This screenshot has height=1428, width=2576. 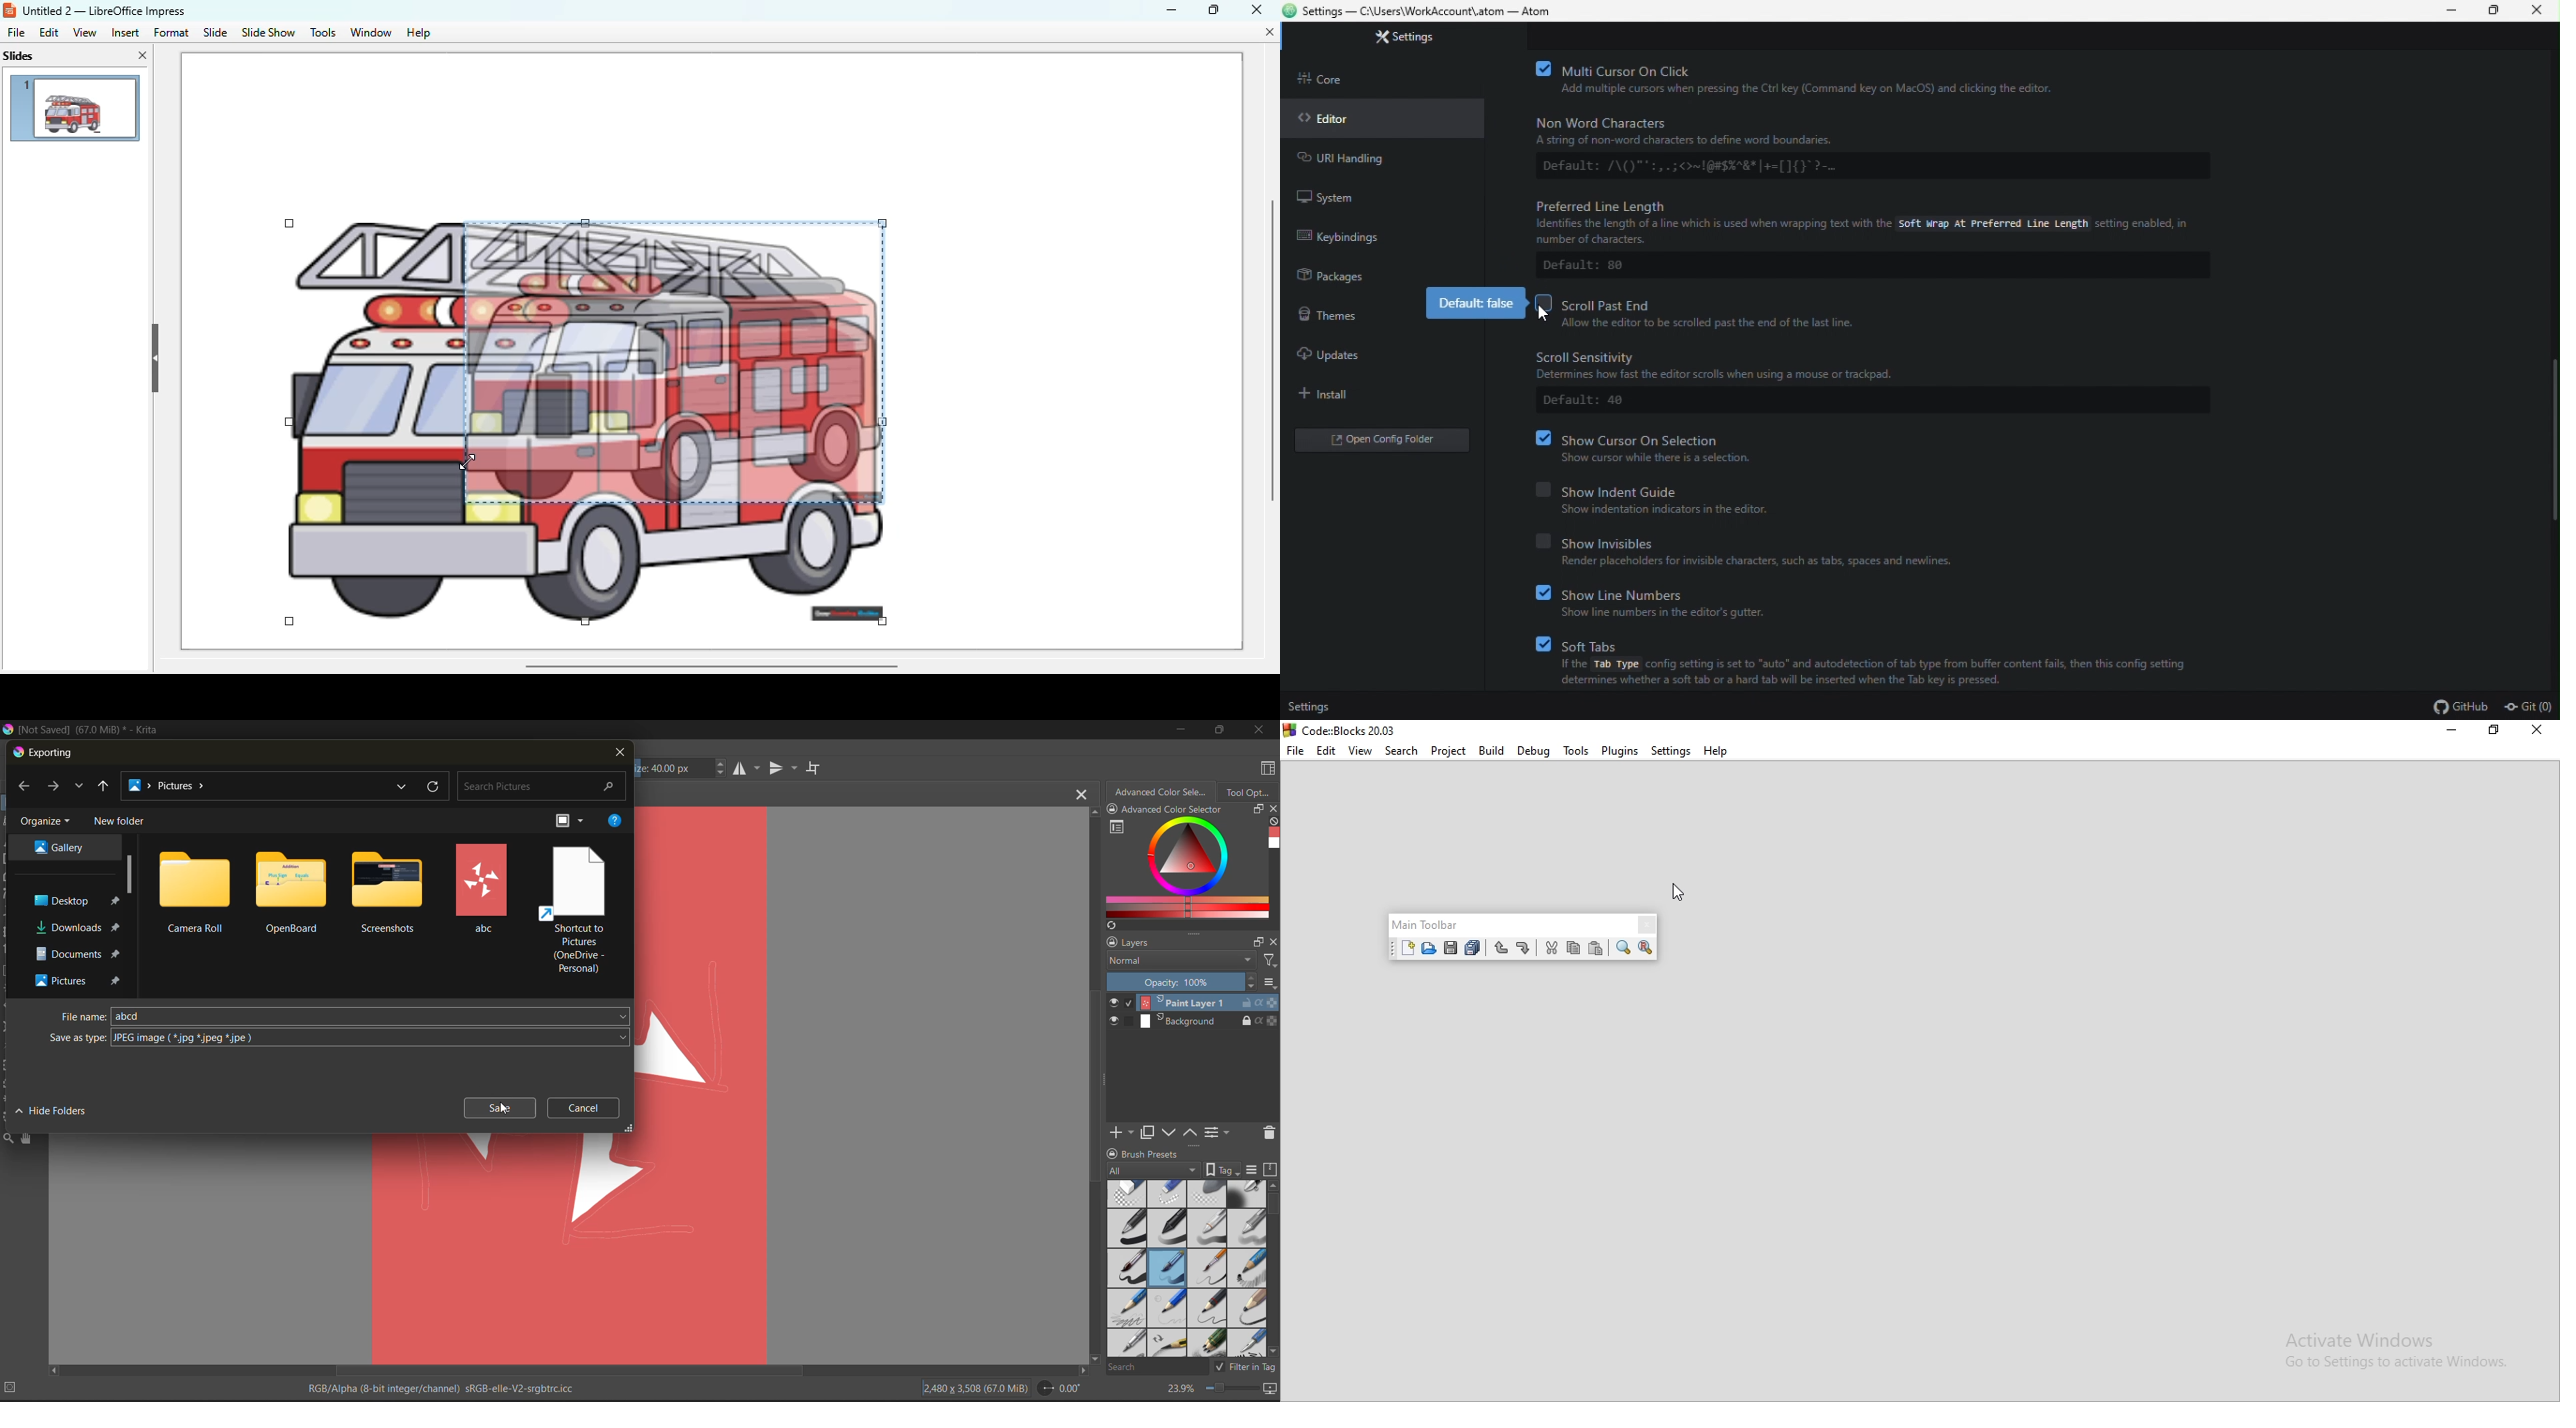 I want to click on core, so click(x=1331, y=84).